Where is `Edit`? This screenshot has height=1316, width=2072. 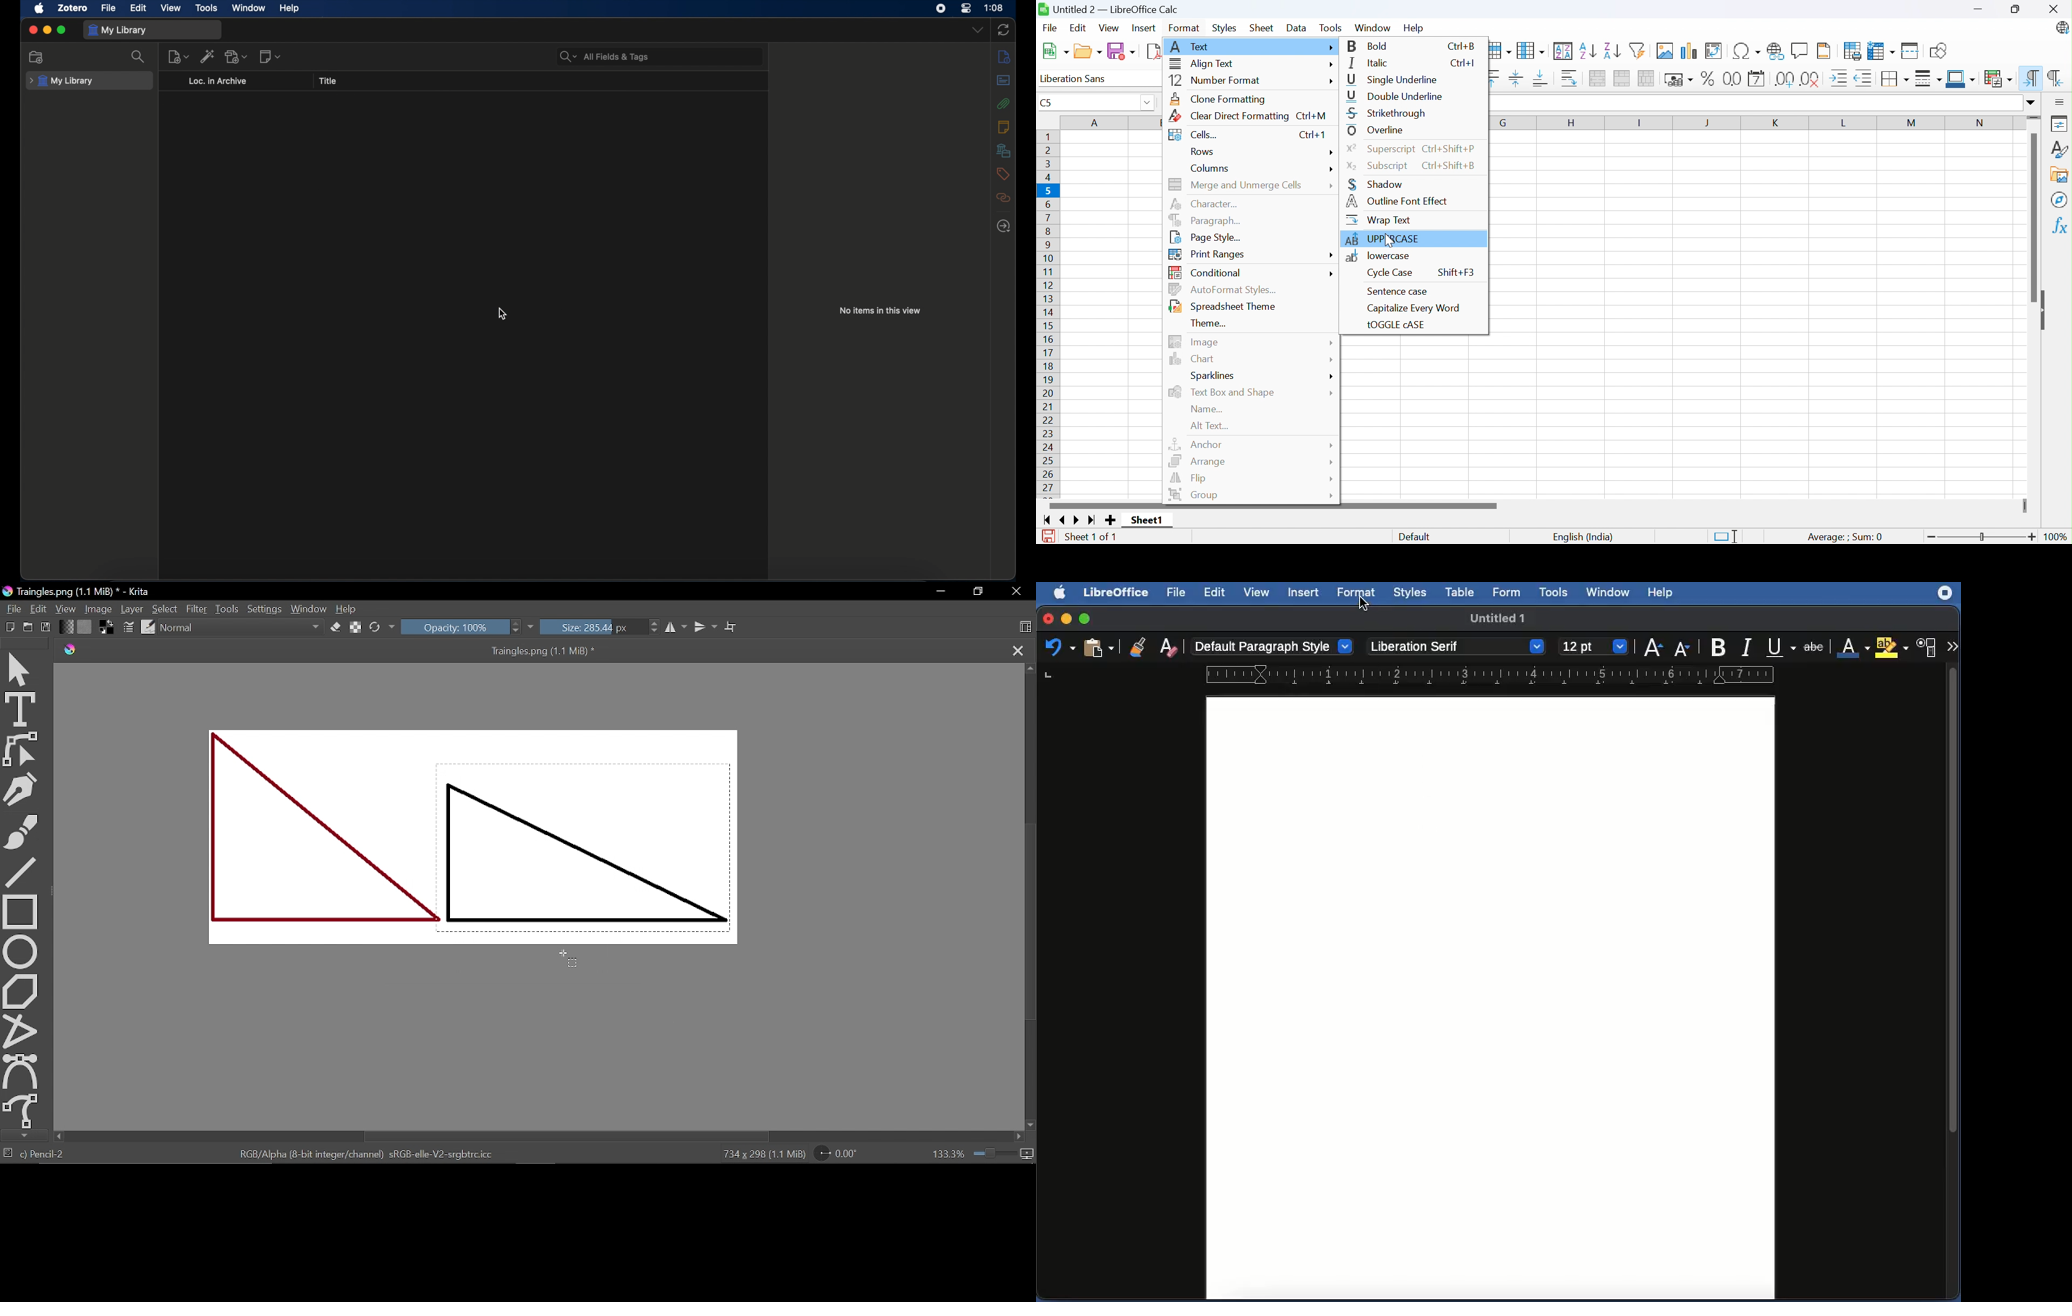 Edit is located at coordinates (1215, 593).